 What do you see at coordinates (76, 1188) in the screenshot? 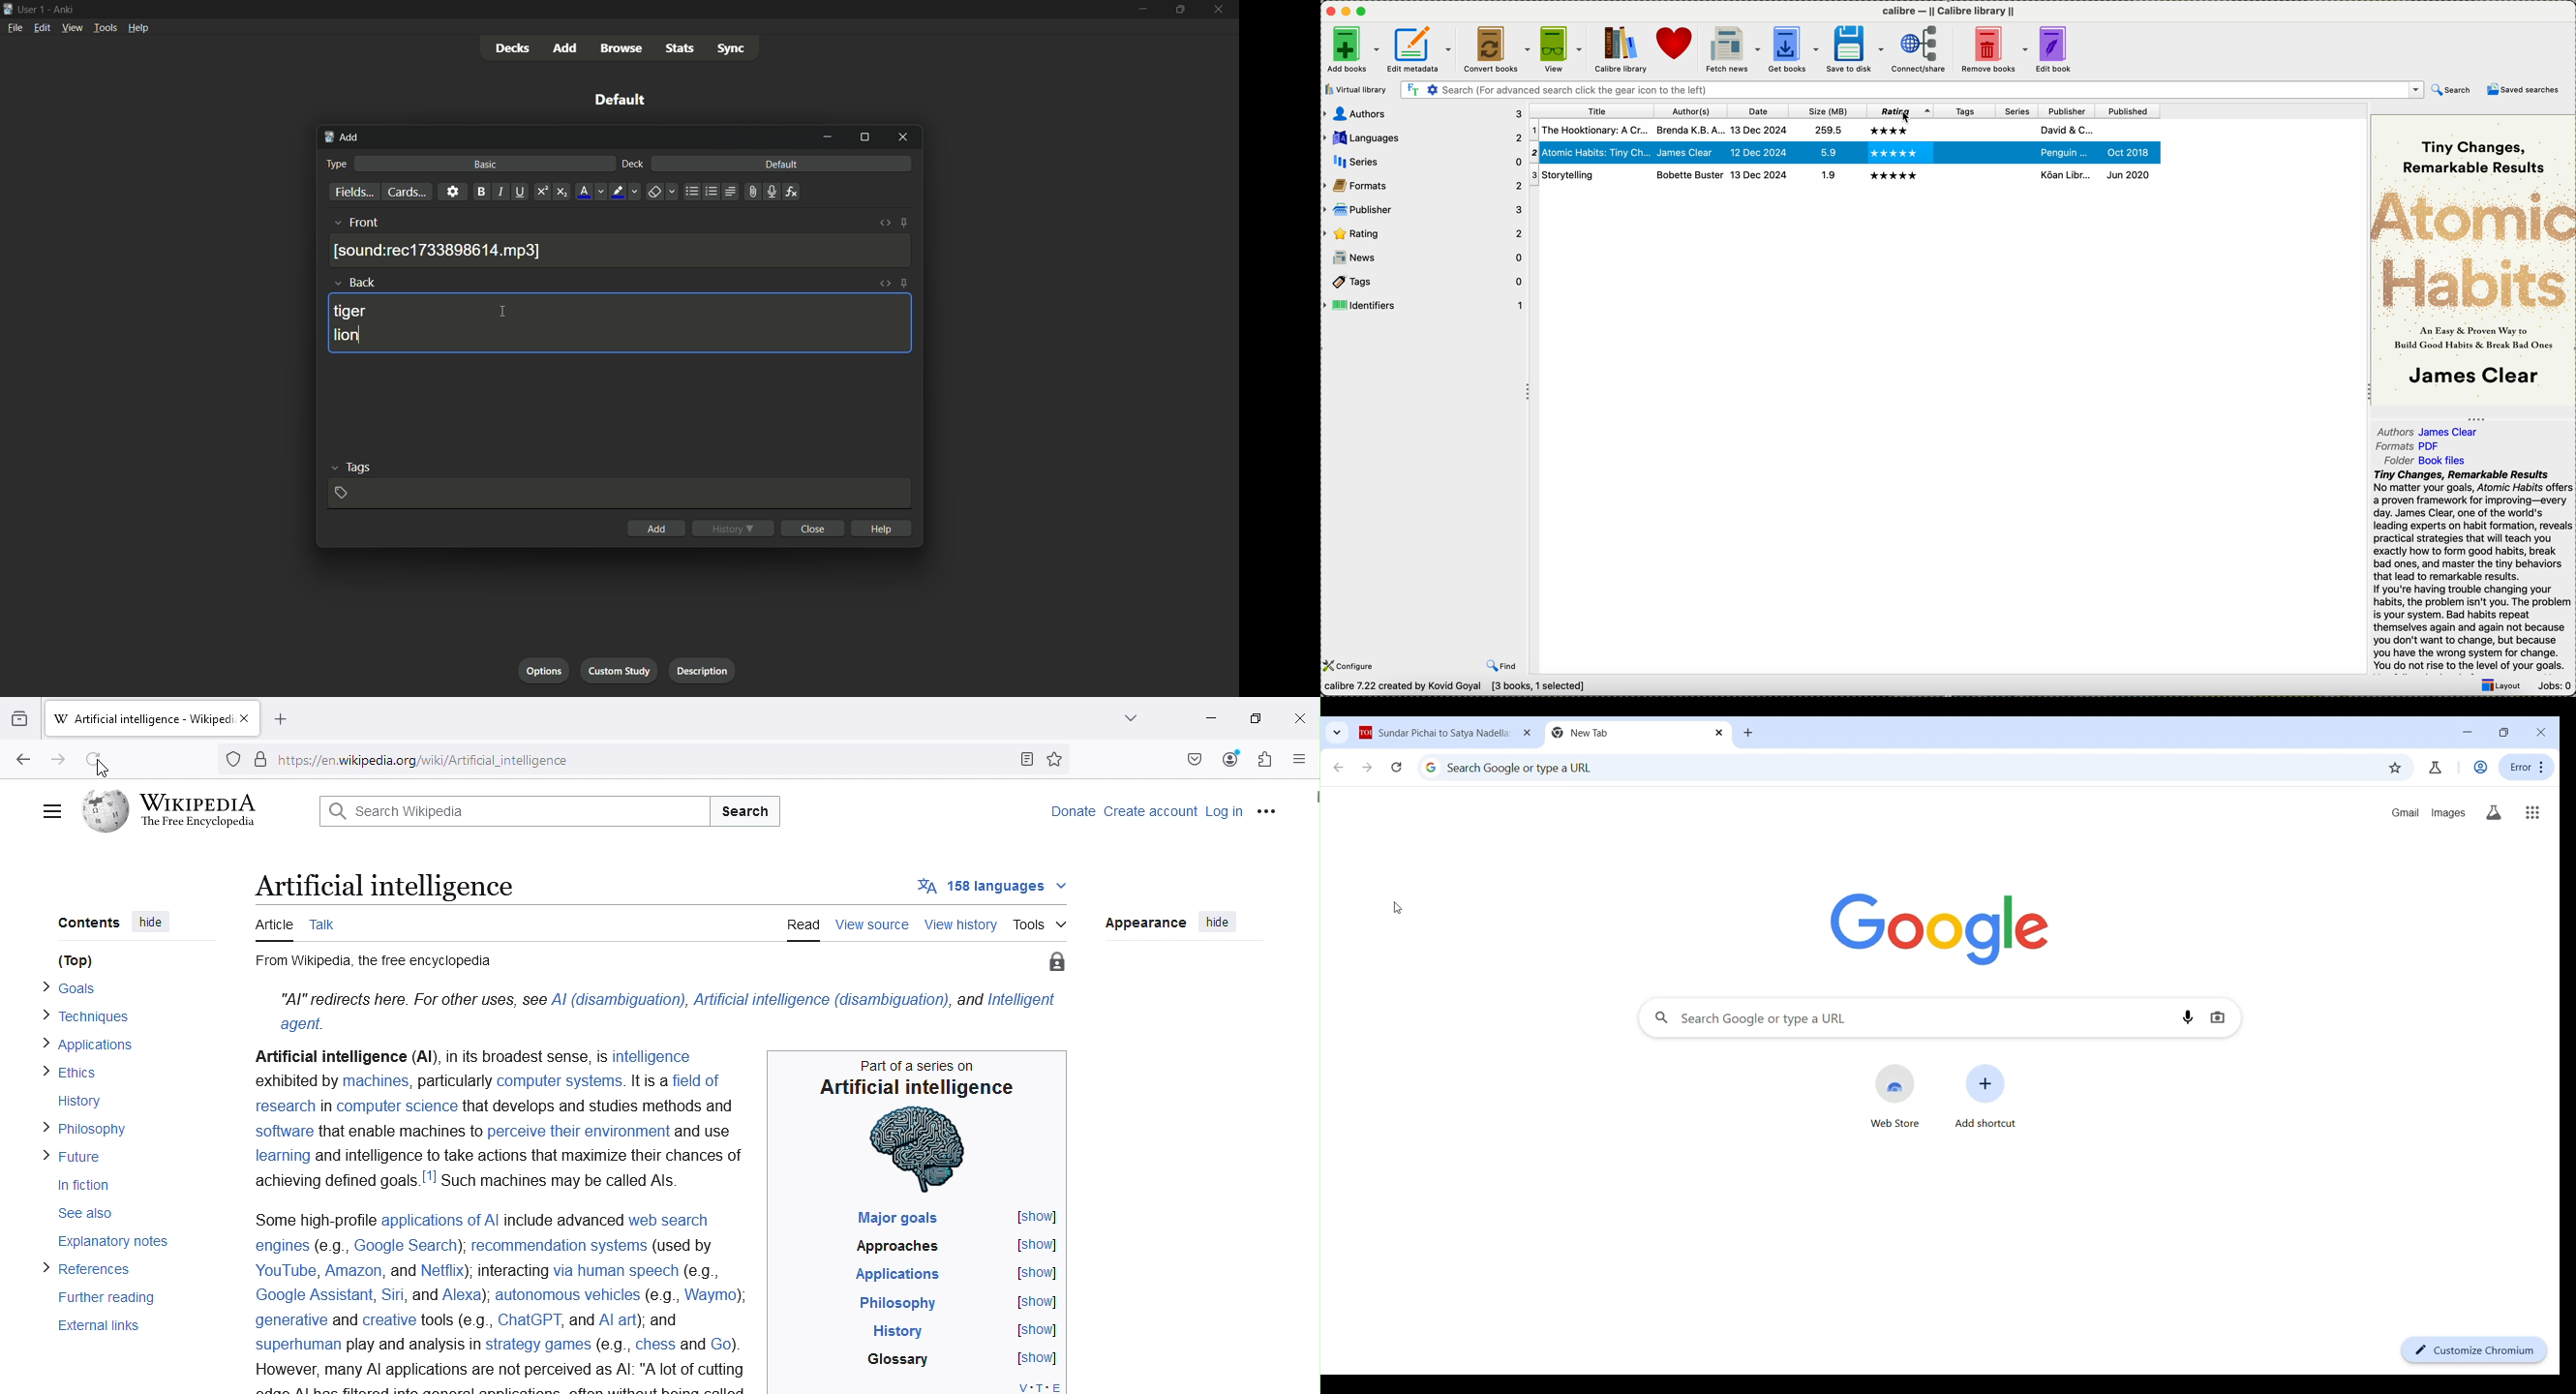
I see `In fiction` at bounding box center [76, 1188].